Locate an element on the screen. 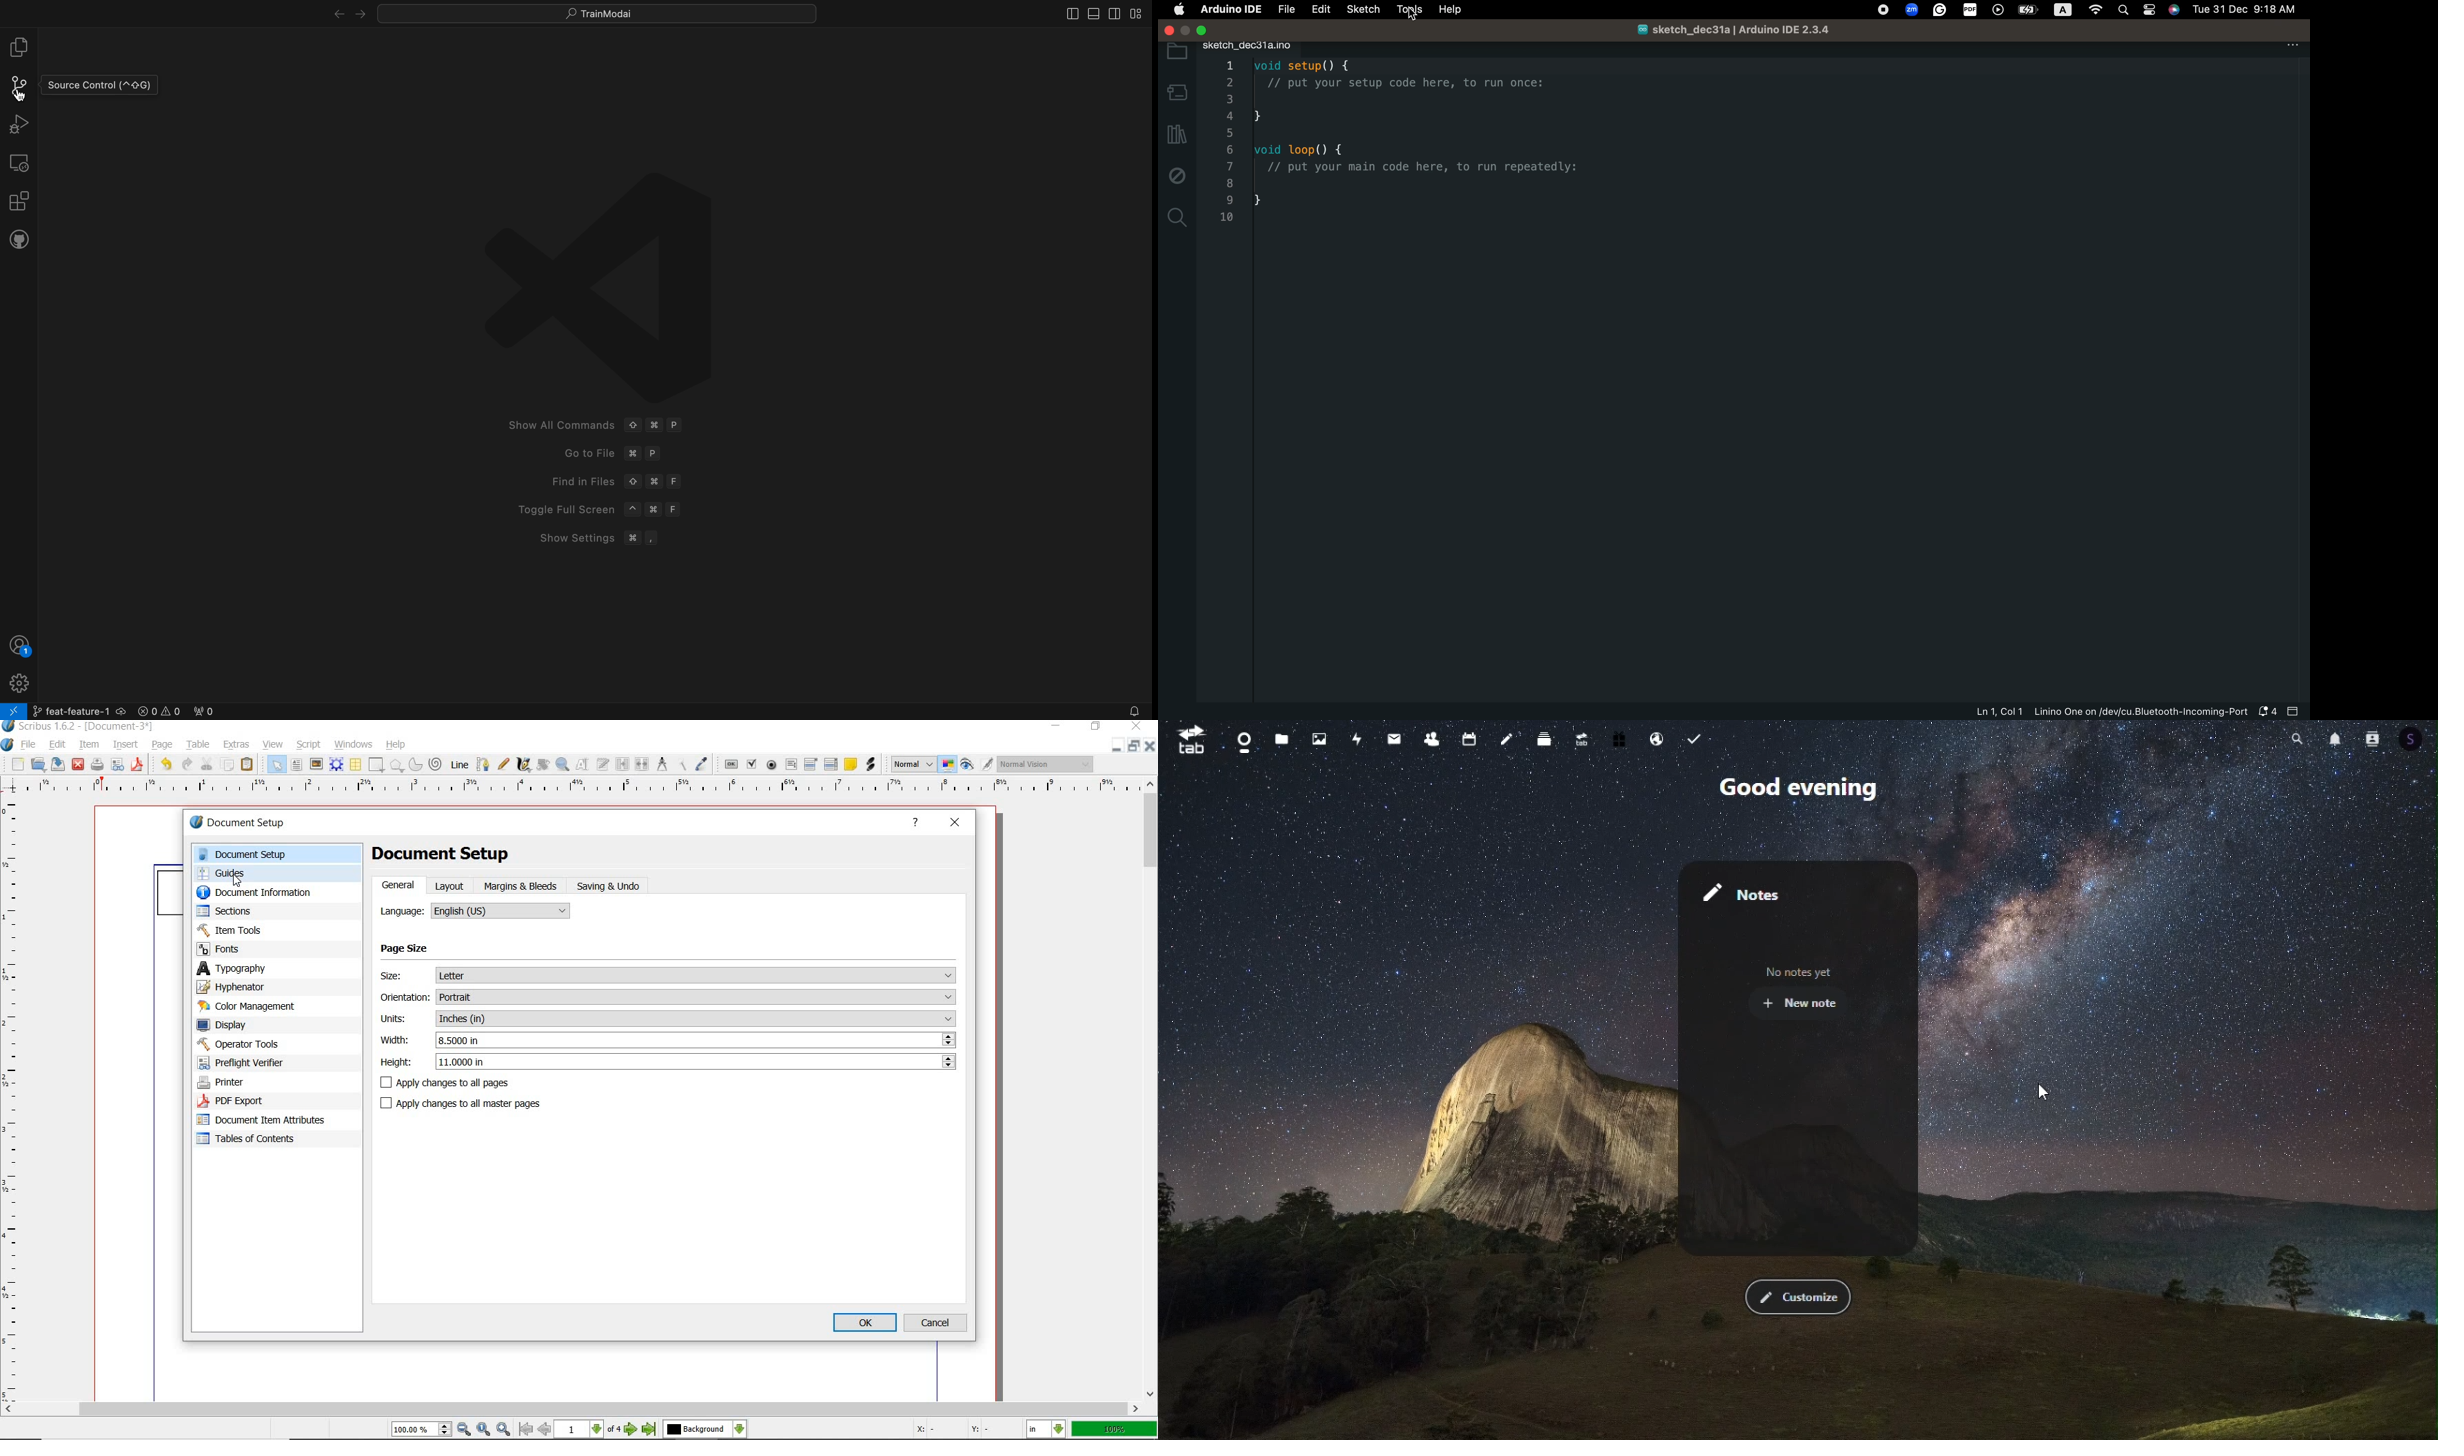  arc is located at coordinates (414, 766).